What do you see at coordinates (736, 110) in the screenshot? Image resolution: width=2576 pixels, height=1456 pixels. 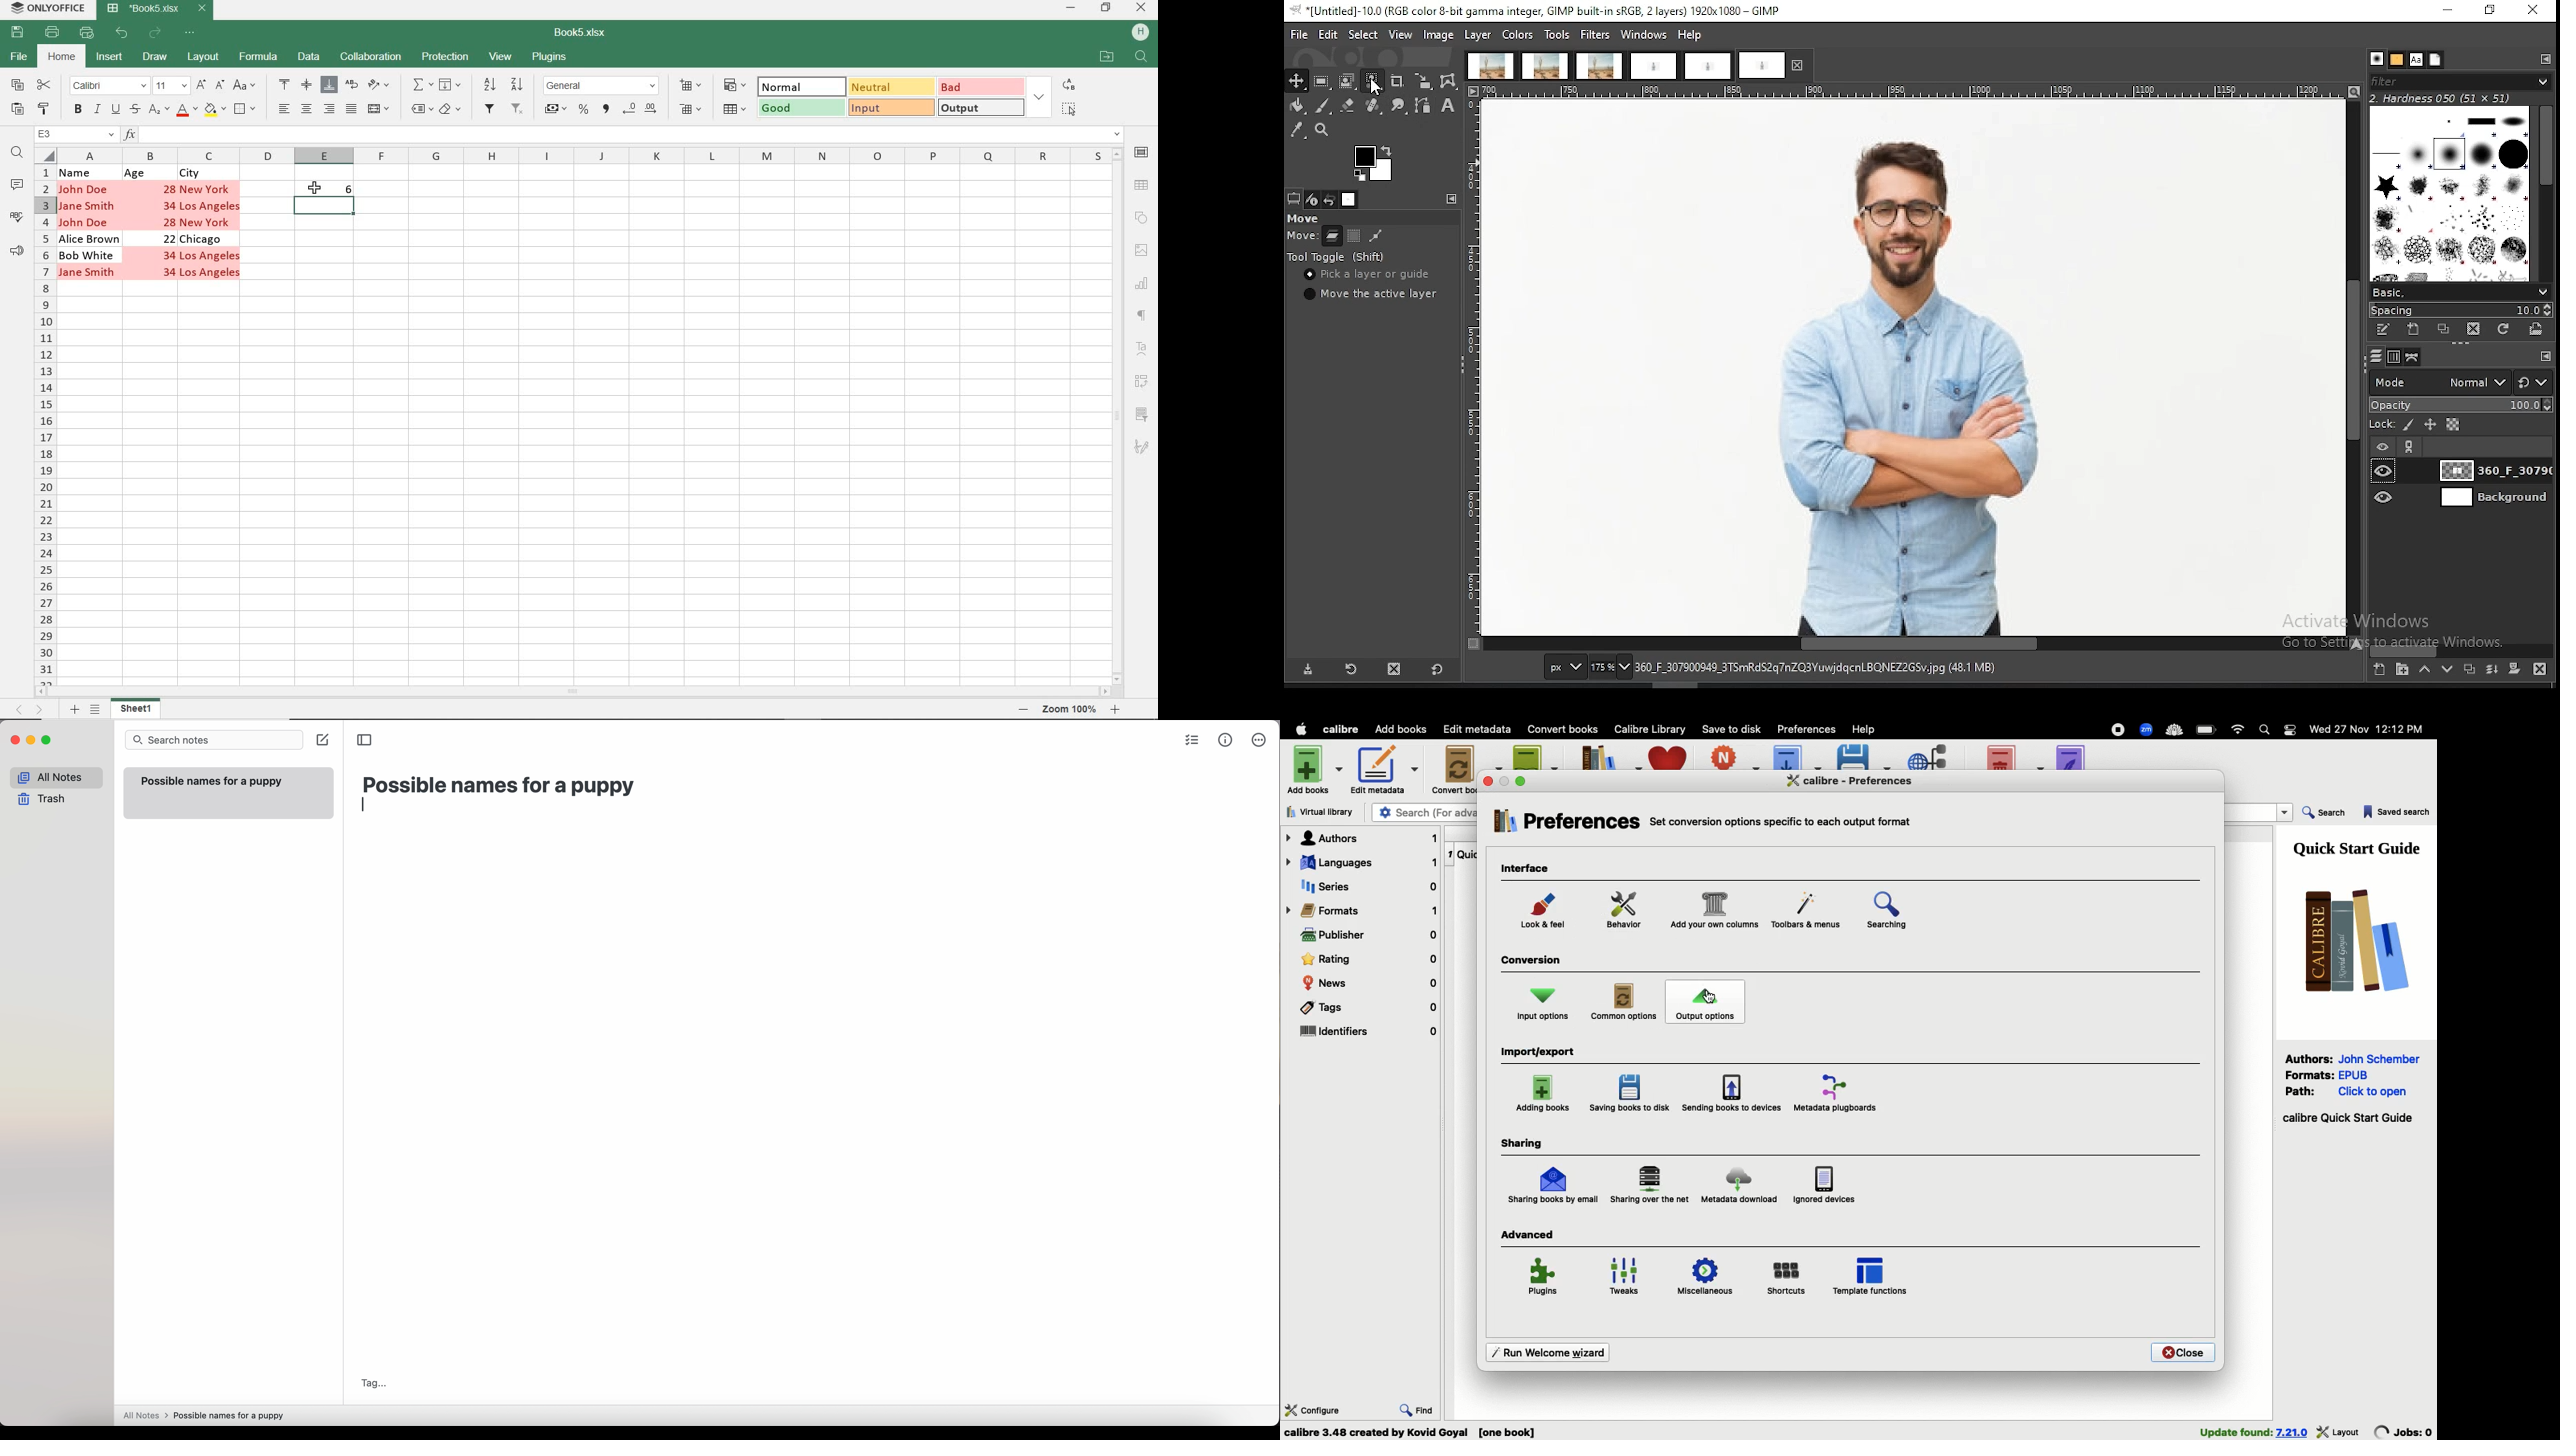 I see `FORMAT AS TABLE TEMPLATE` at bounding box center [736, 110].